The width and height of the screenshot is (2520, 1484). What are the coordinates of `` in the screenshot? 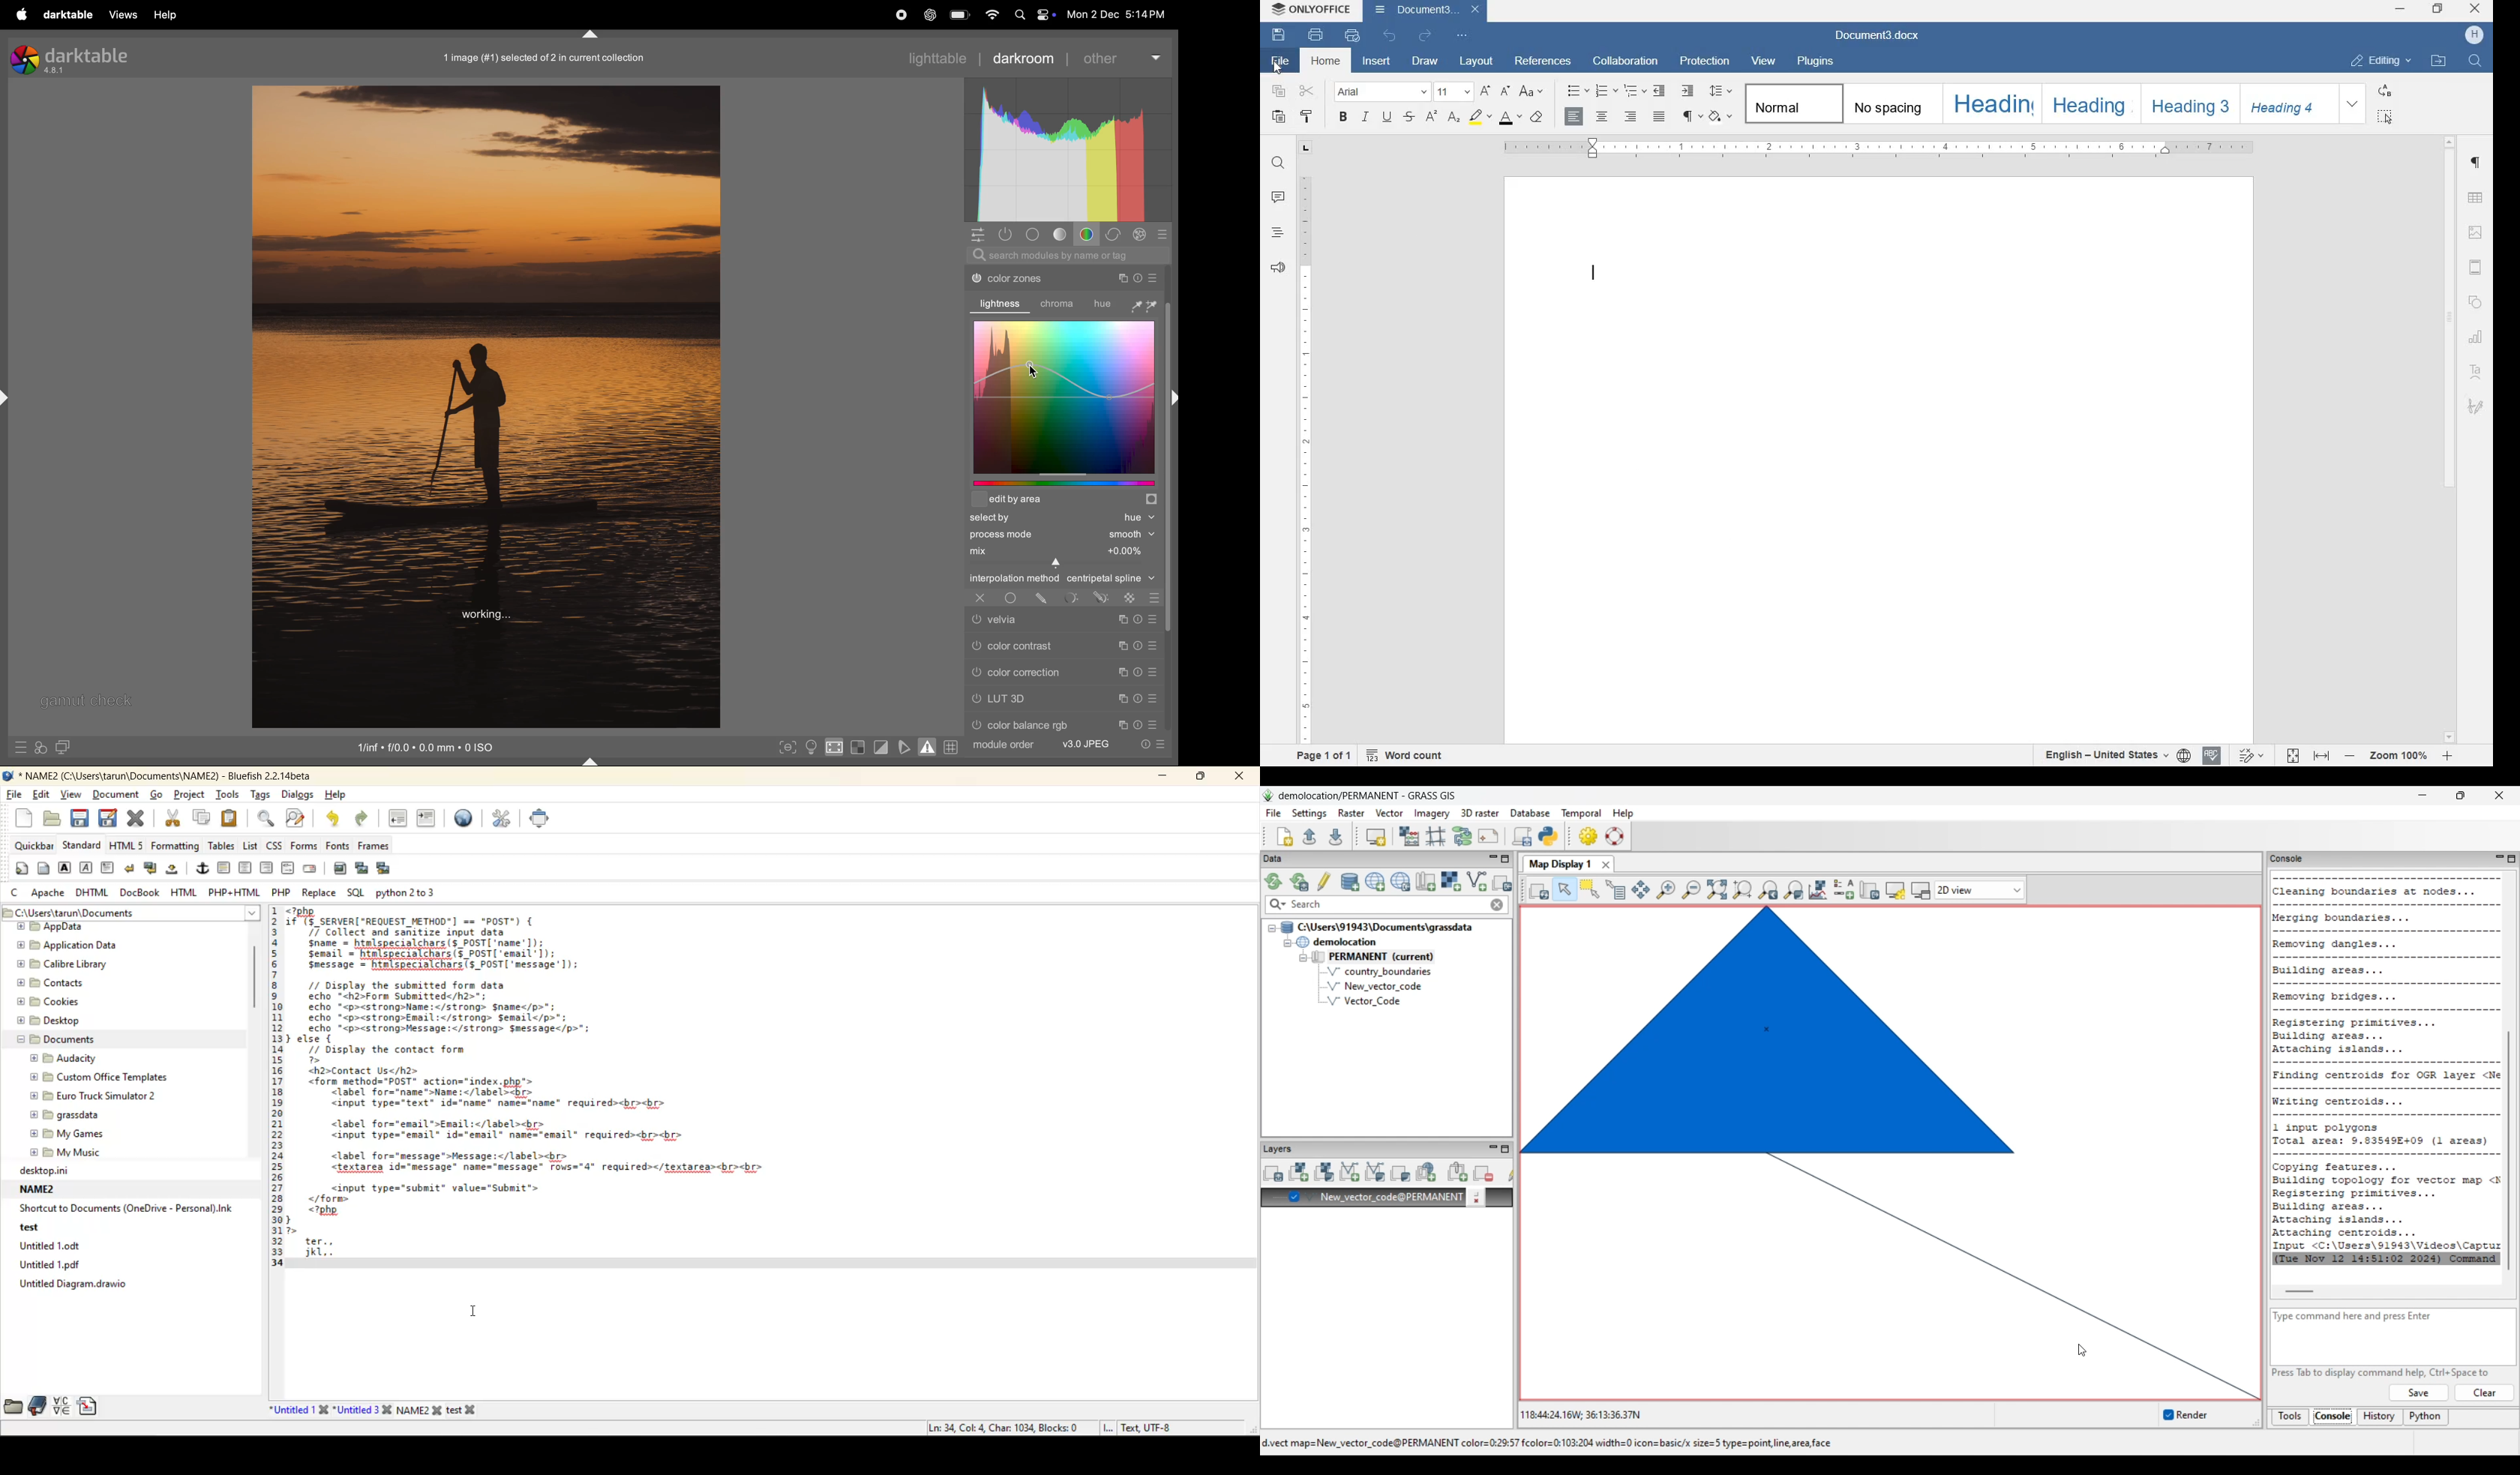 It's located at (979, 233).